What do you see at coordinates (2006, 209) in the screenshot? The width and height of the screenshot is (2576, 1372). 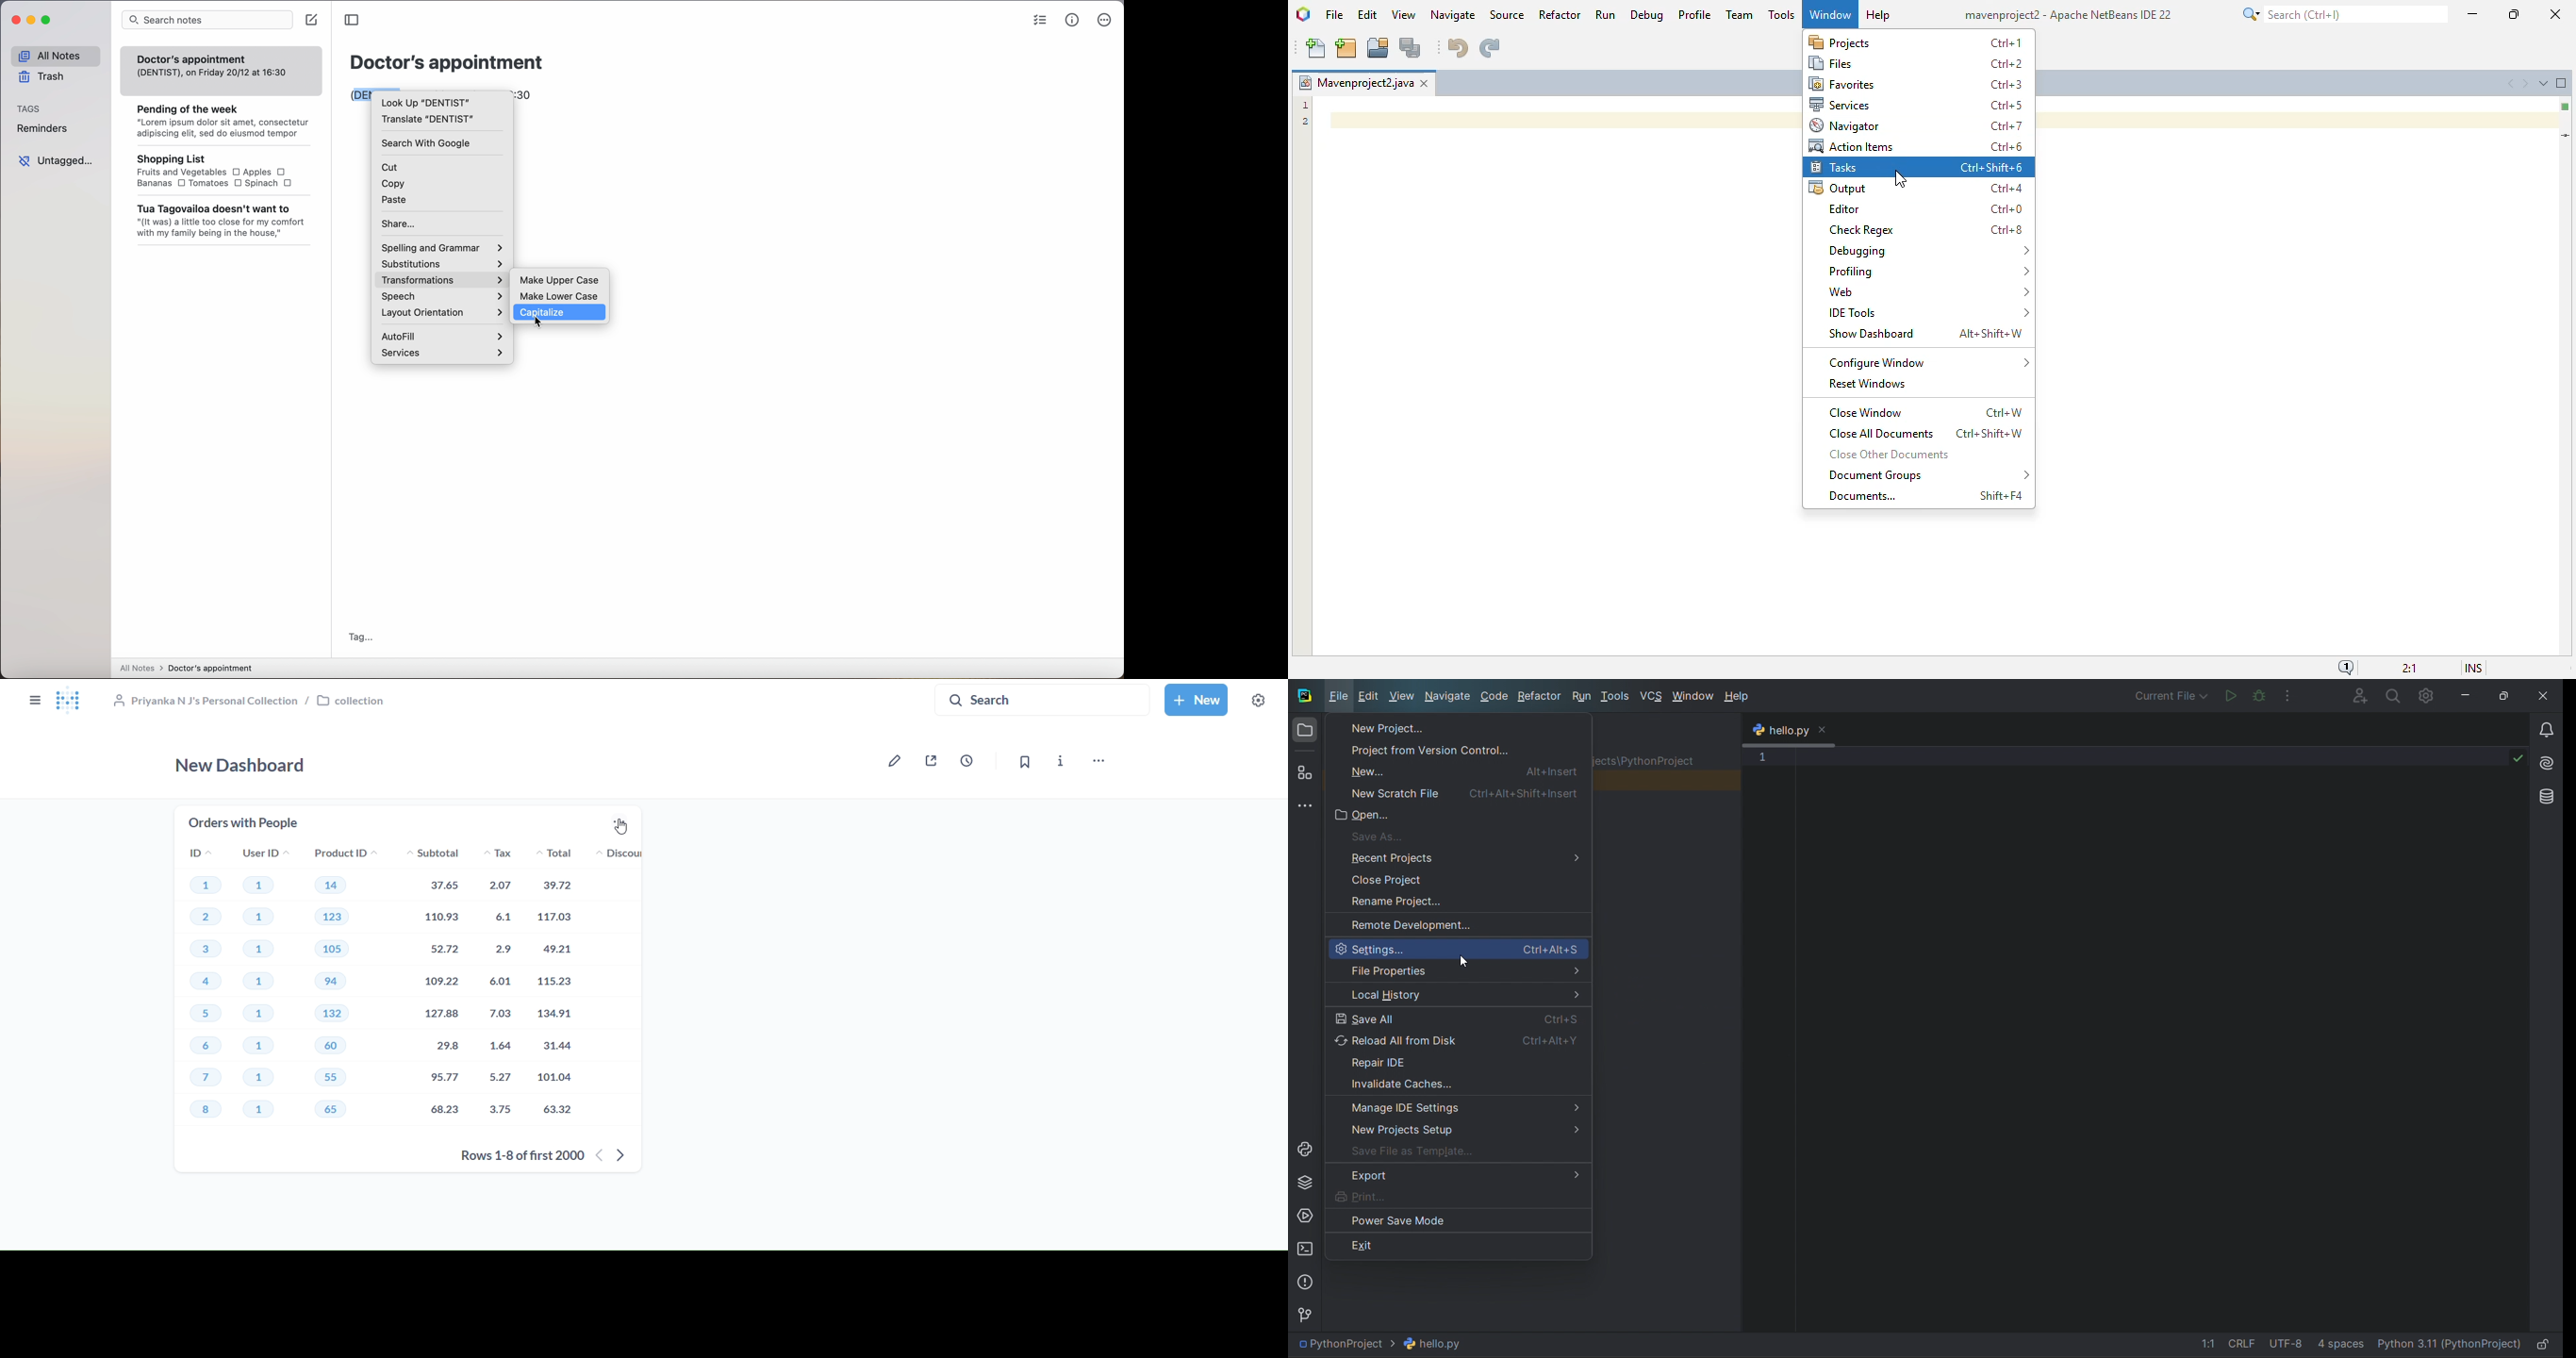 I see `shortcut for editor` at bounding box center [2006, 209].